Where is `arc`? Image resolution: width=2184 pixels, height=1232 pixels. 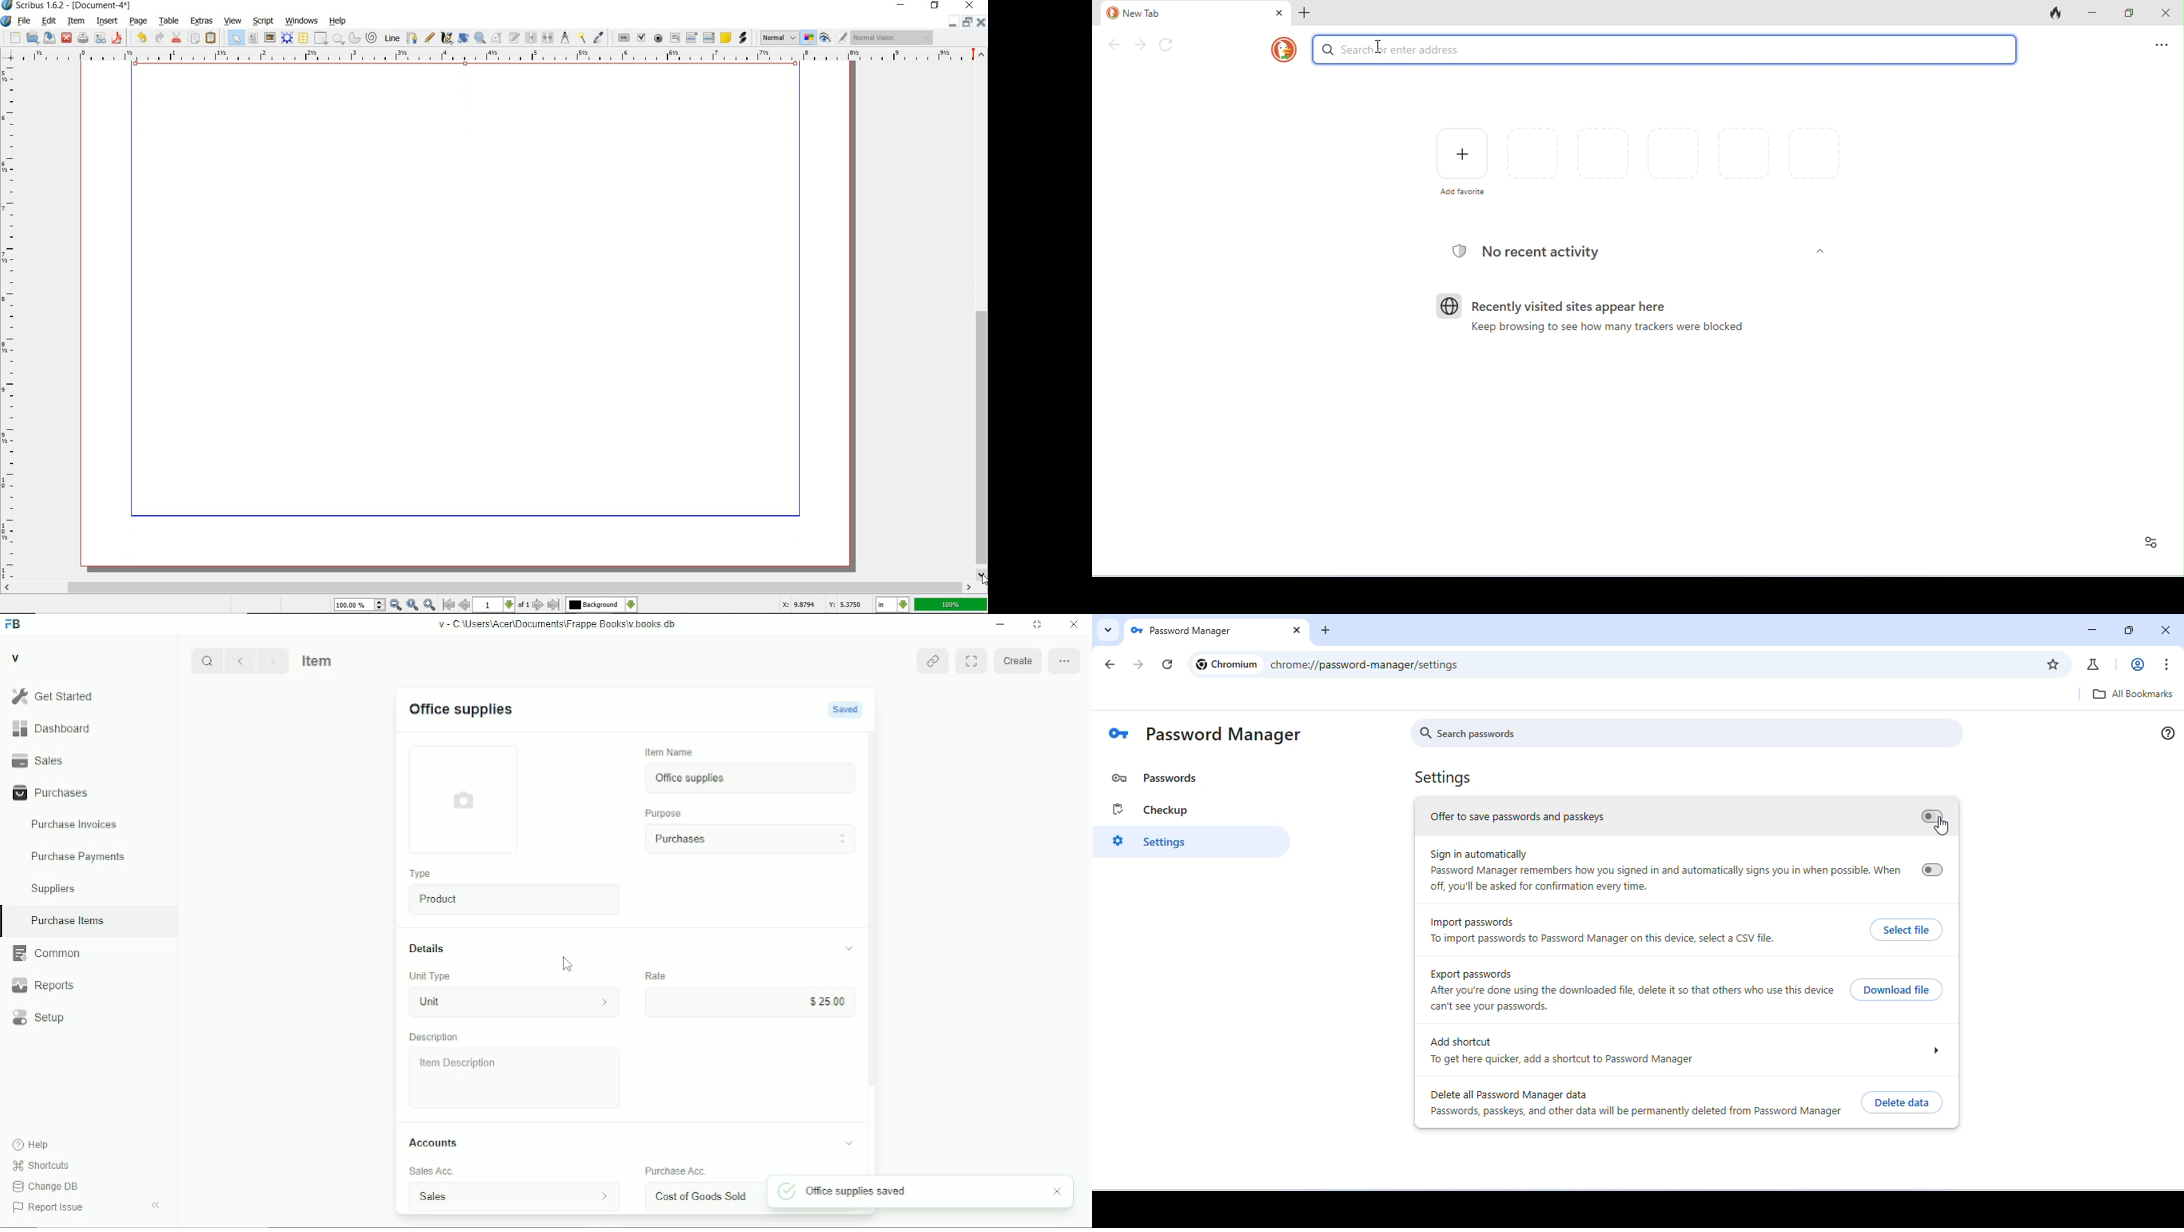 arc is located at coordinates (355, 37).